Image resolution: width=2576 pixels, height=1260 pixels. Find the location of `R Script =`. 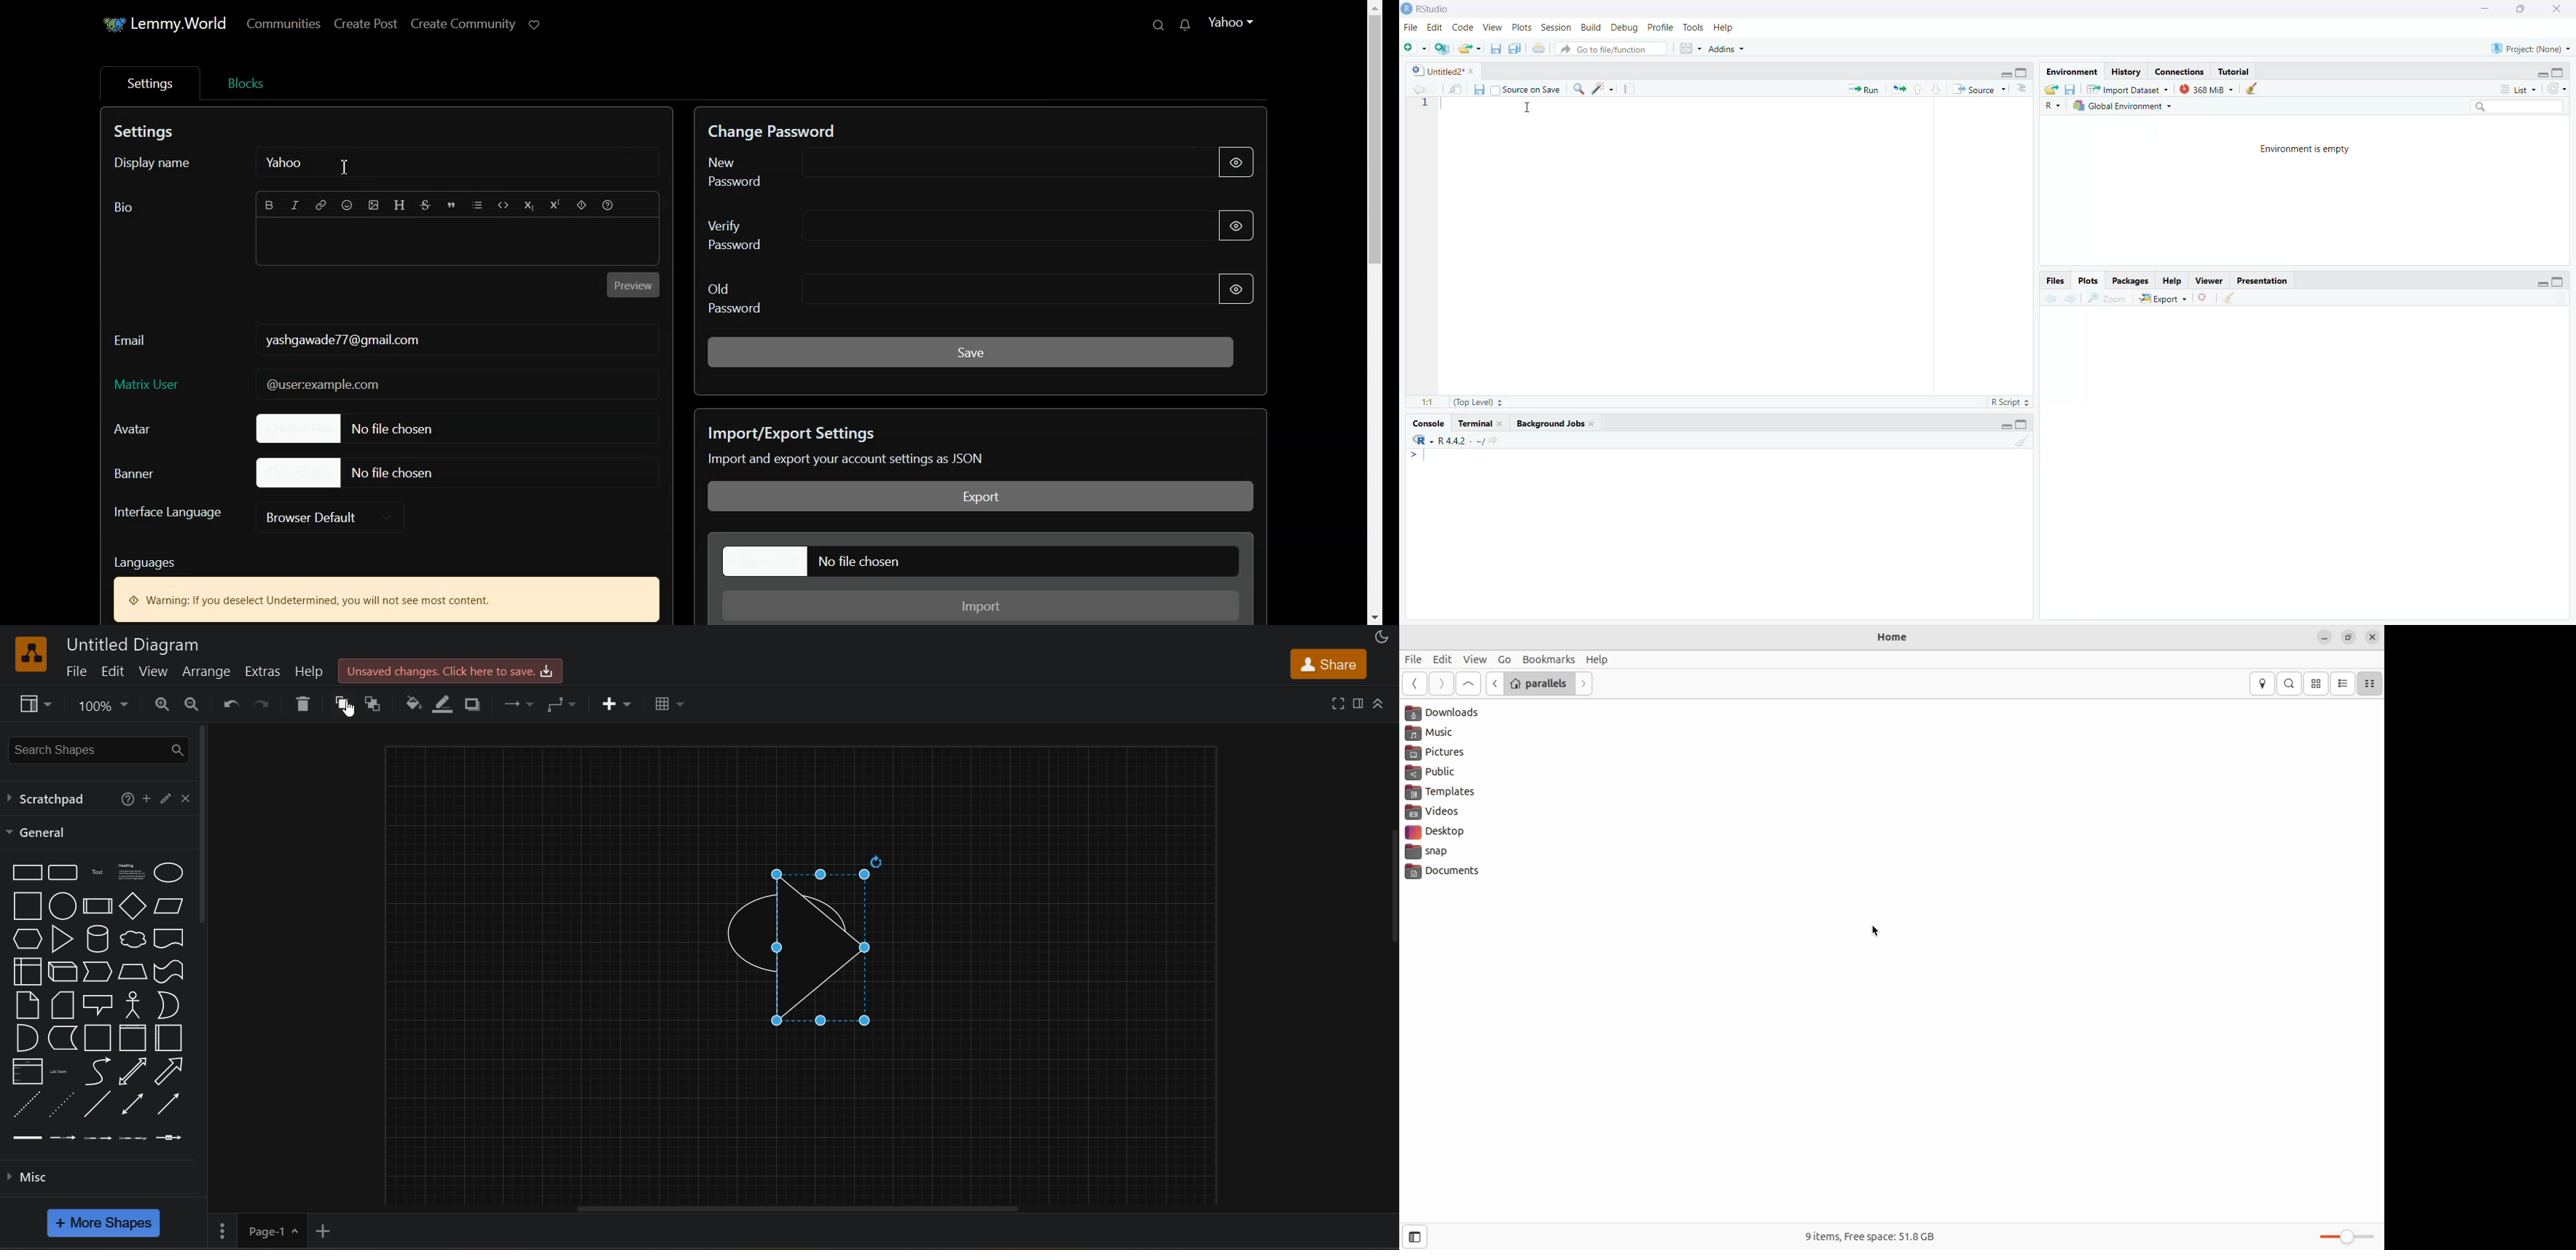

R Script = is located at coordinates (2011, 401).